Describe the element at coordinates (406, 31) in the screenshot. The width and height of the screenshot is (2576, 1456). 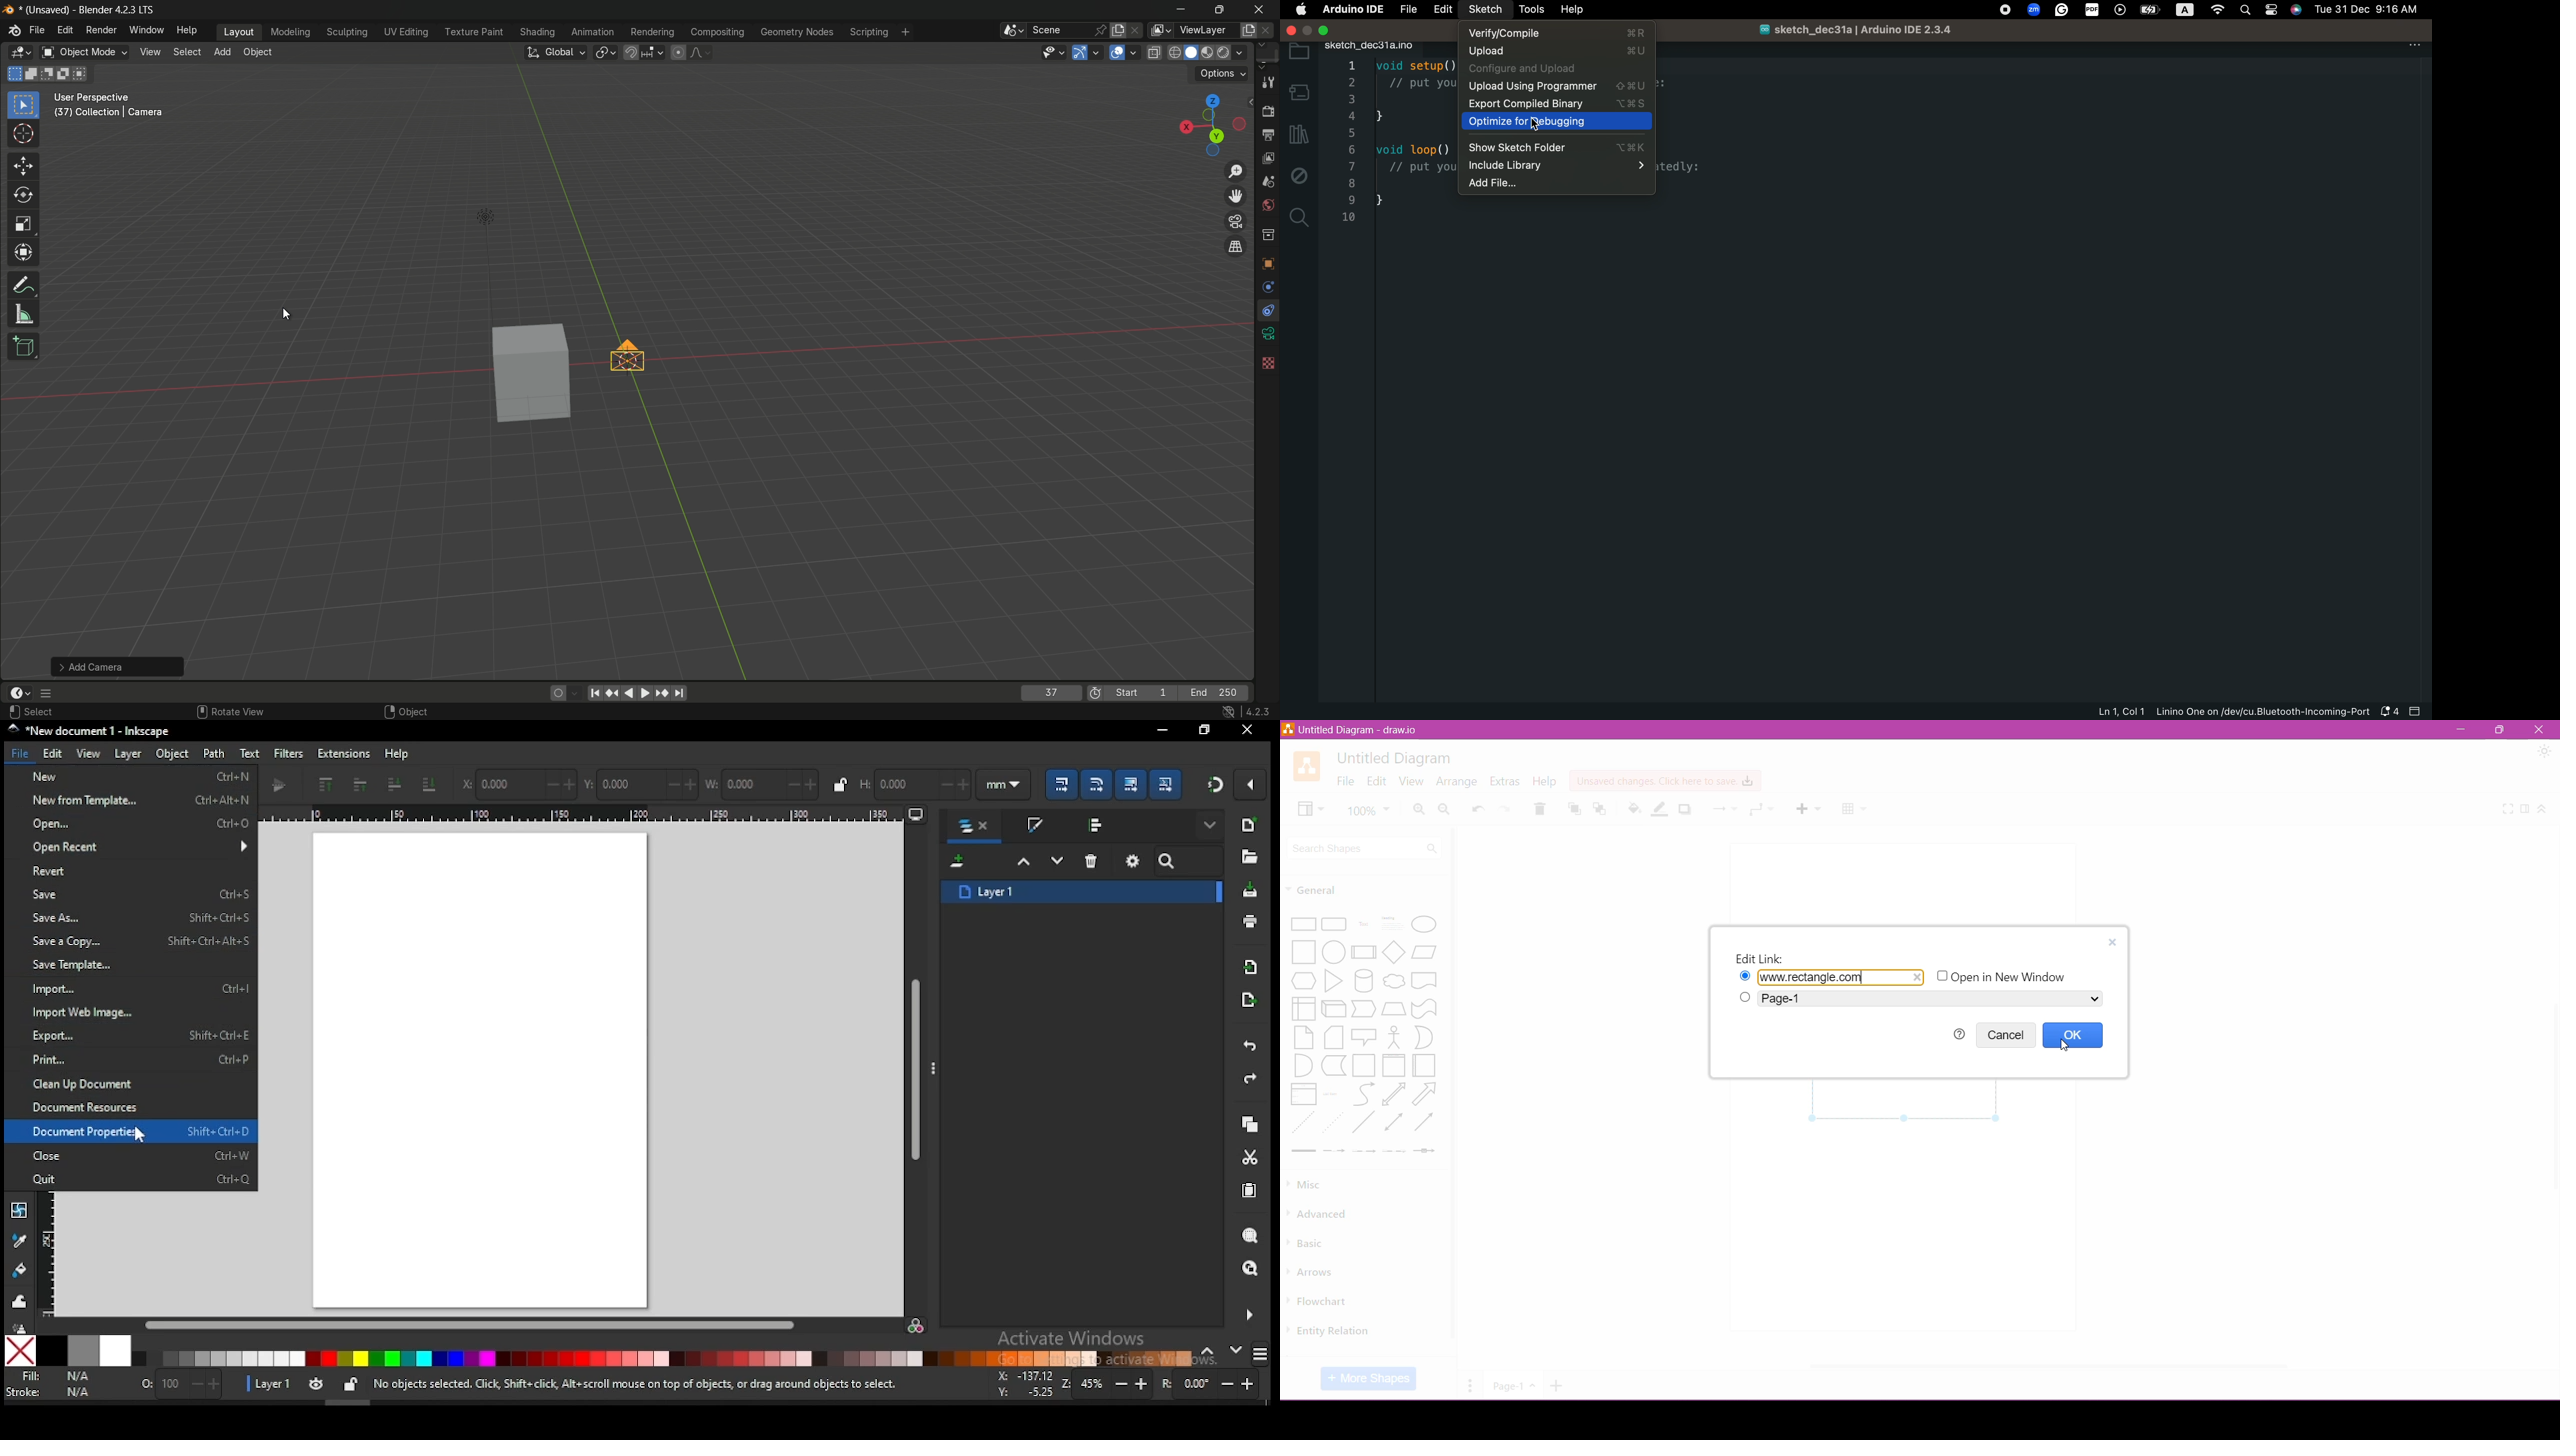
I see `uv editing menu` at that location.